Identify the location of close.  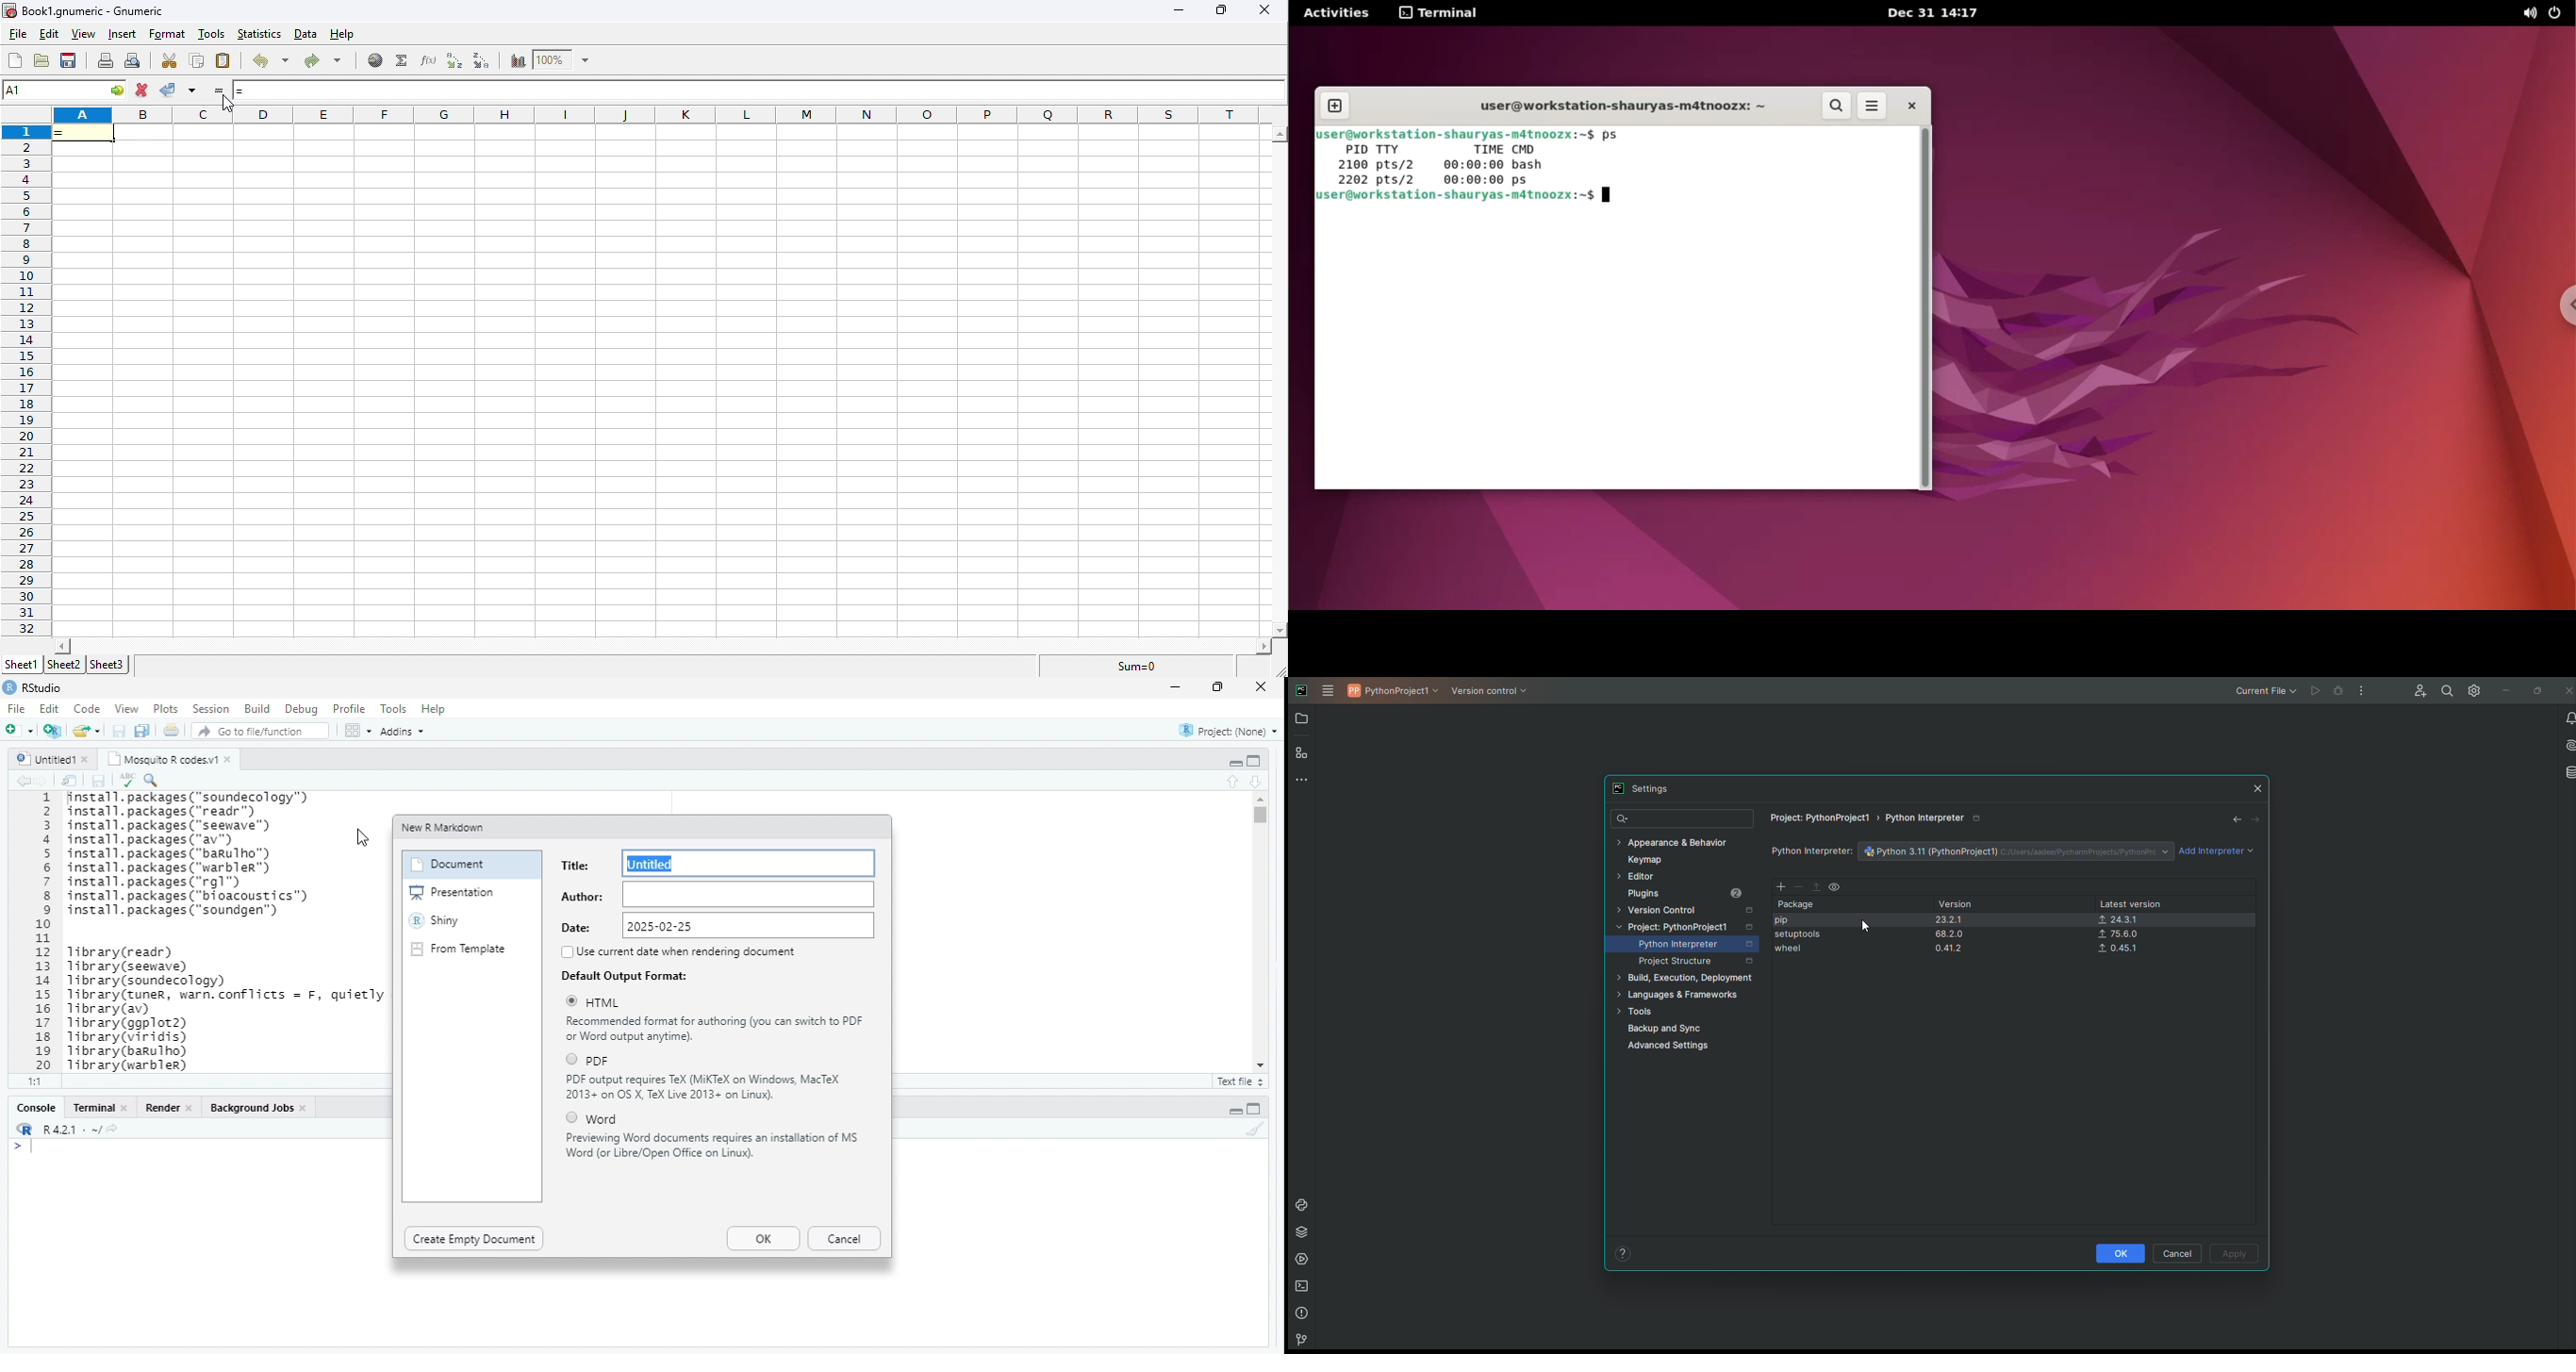
(229, 760).